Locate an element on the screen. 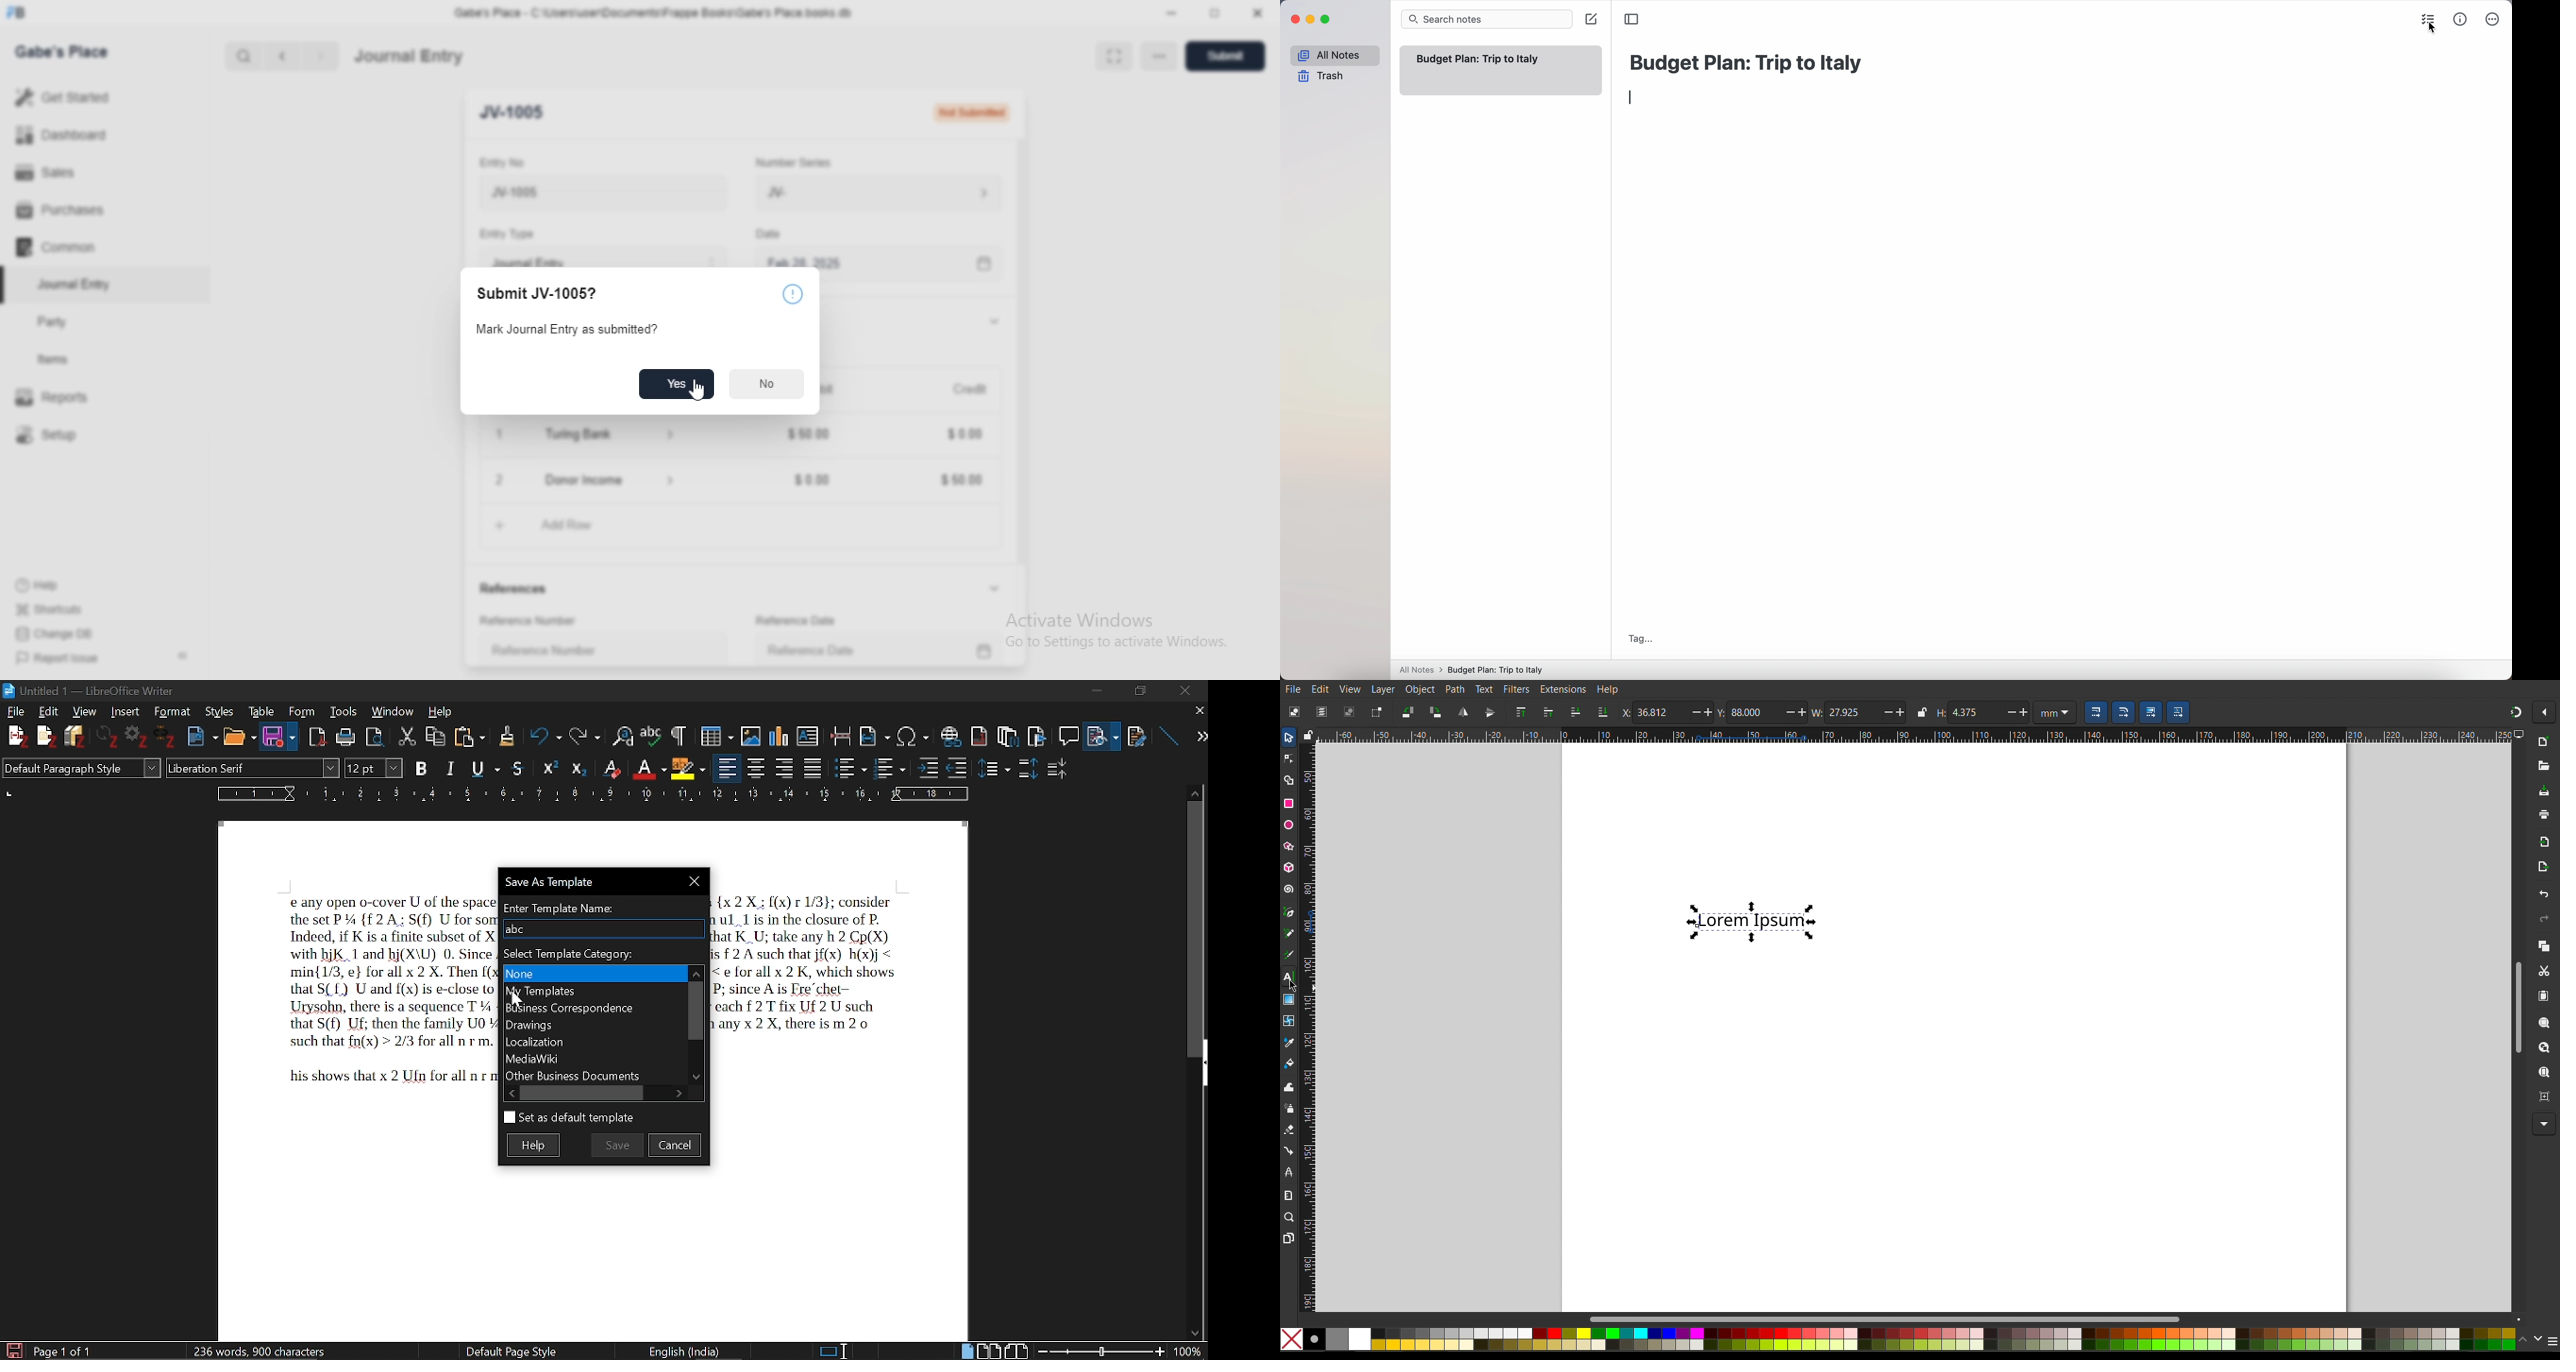 The width and height of the screenshot is (2576, 1372). Insert text is located at coordinates (810, 732).